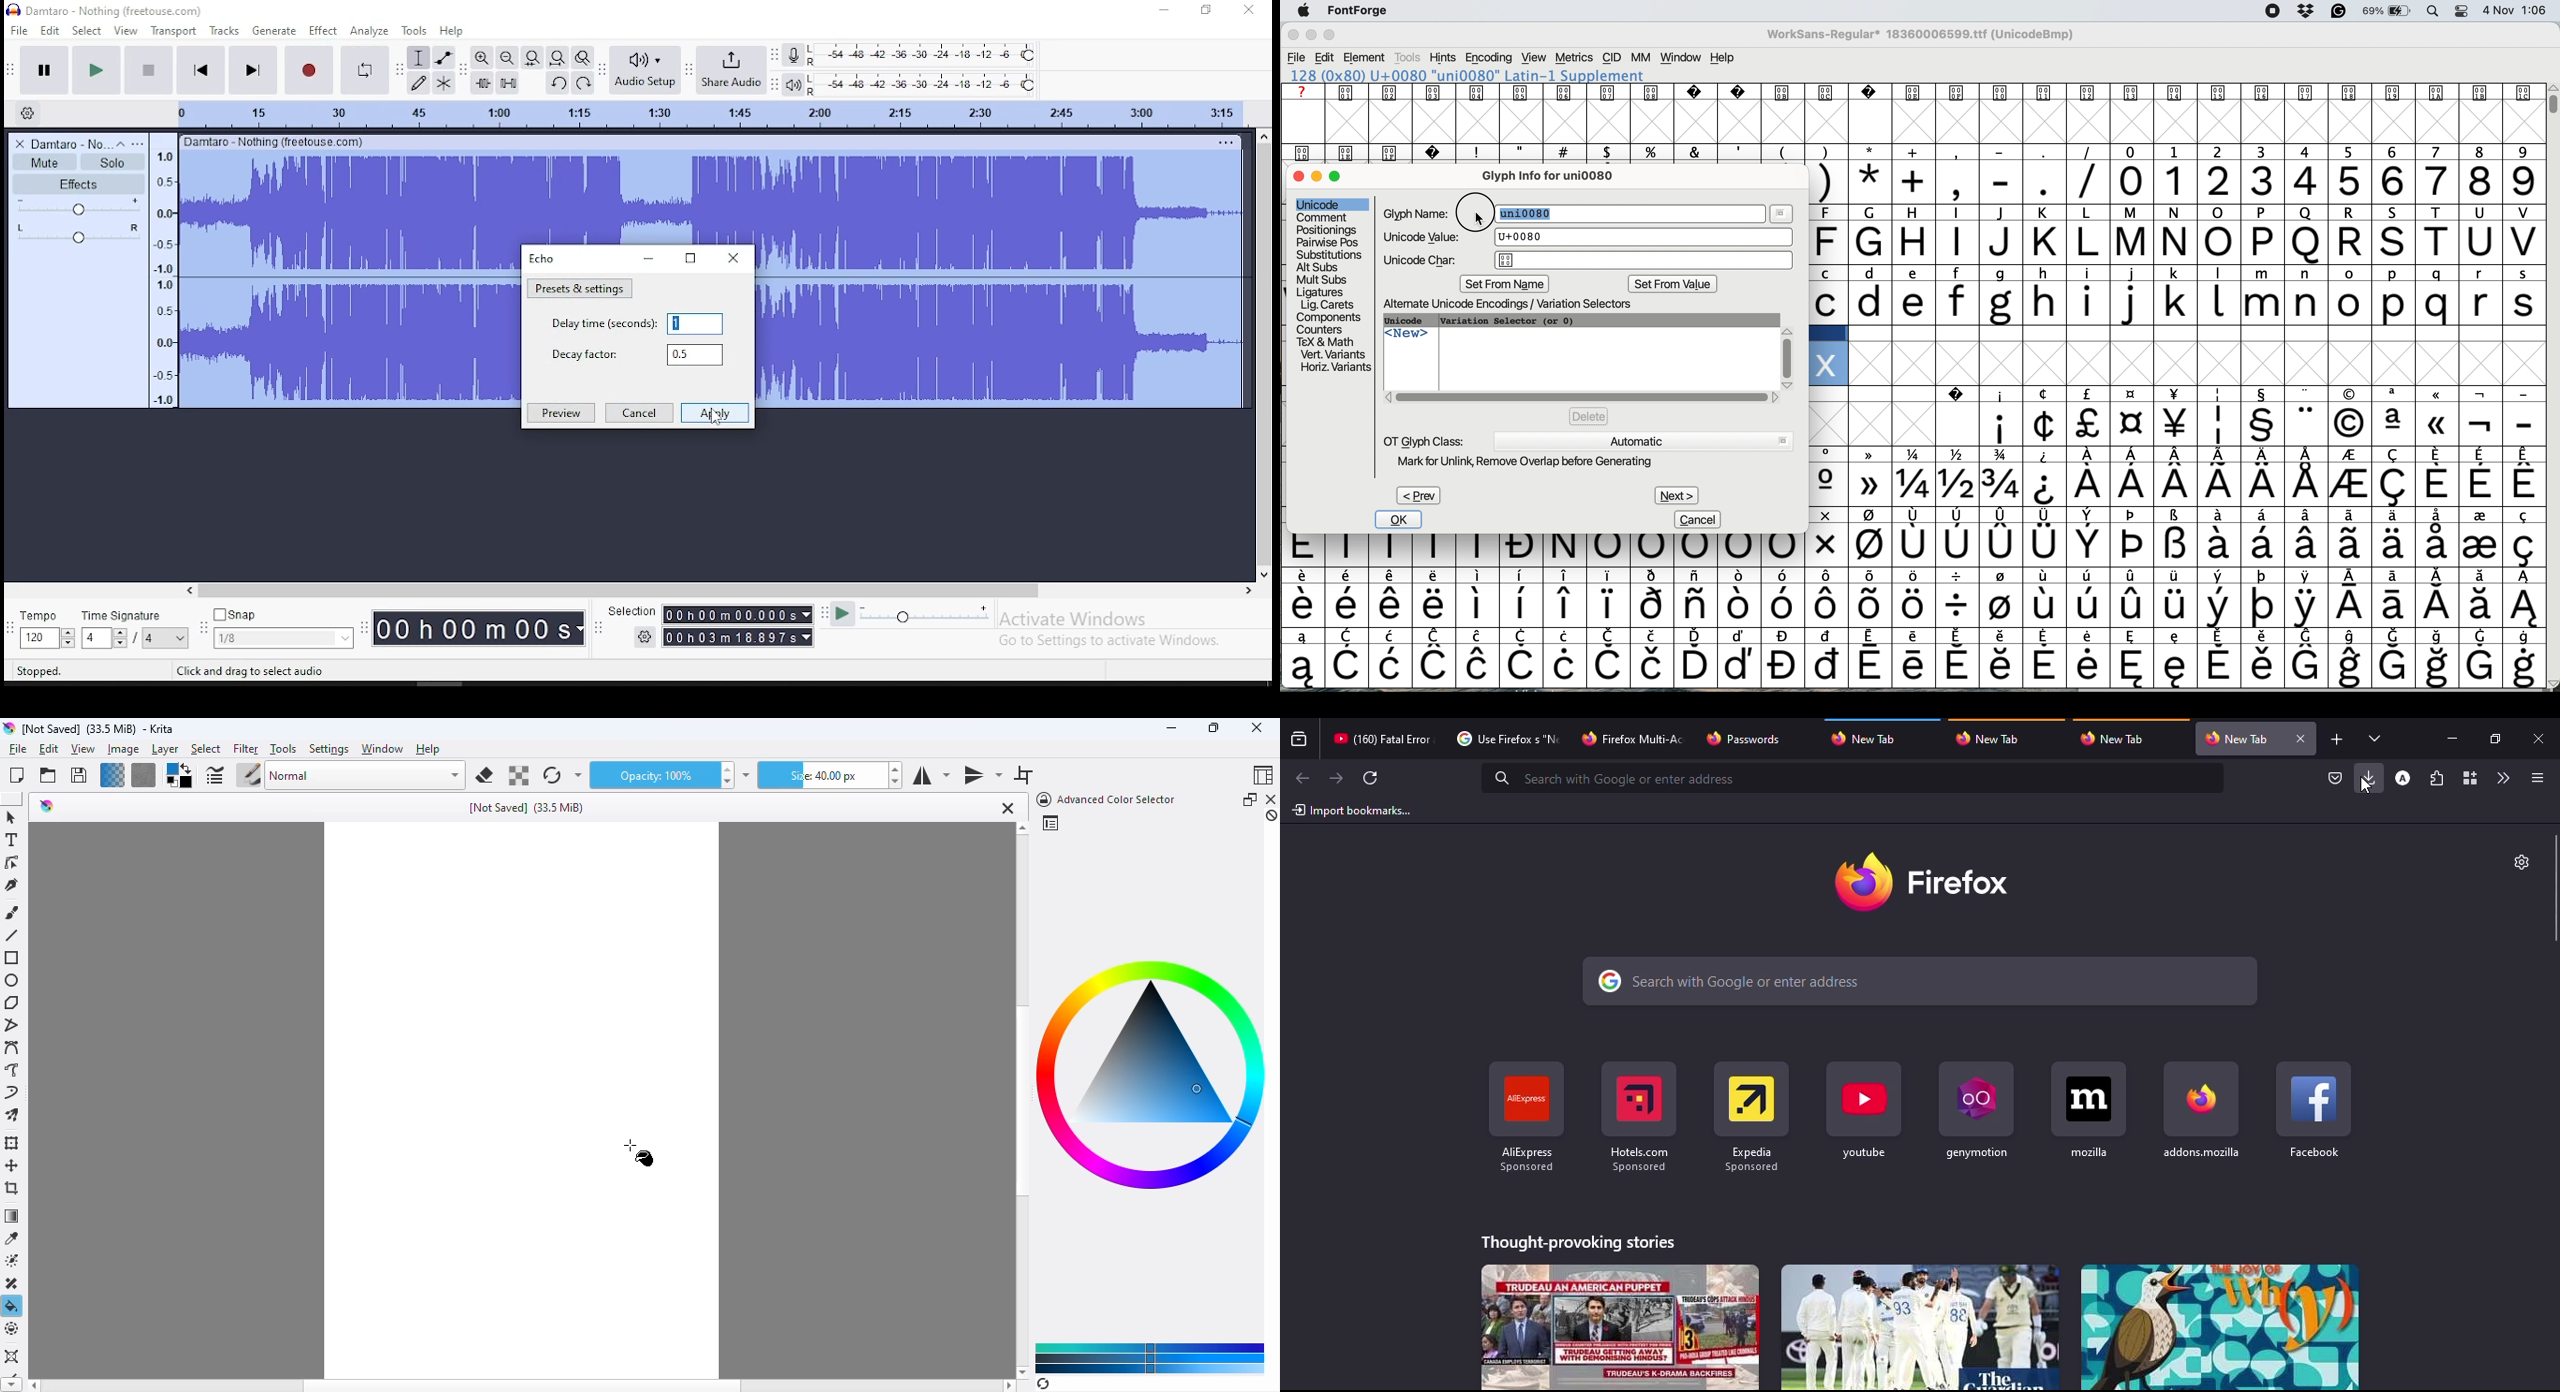 The height and width of the screenshot is (1400, 2576). What do you see at coordinates (12, 862) in the screenshot?
I see `edit shapes tool` at bounding box center [12, 862].